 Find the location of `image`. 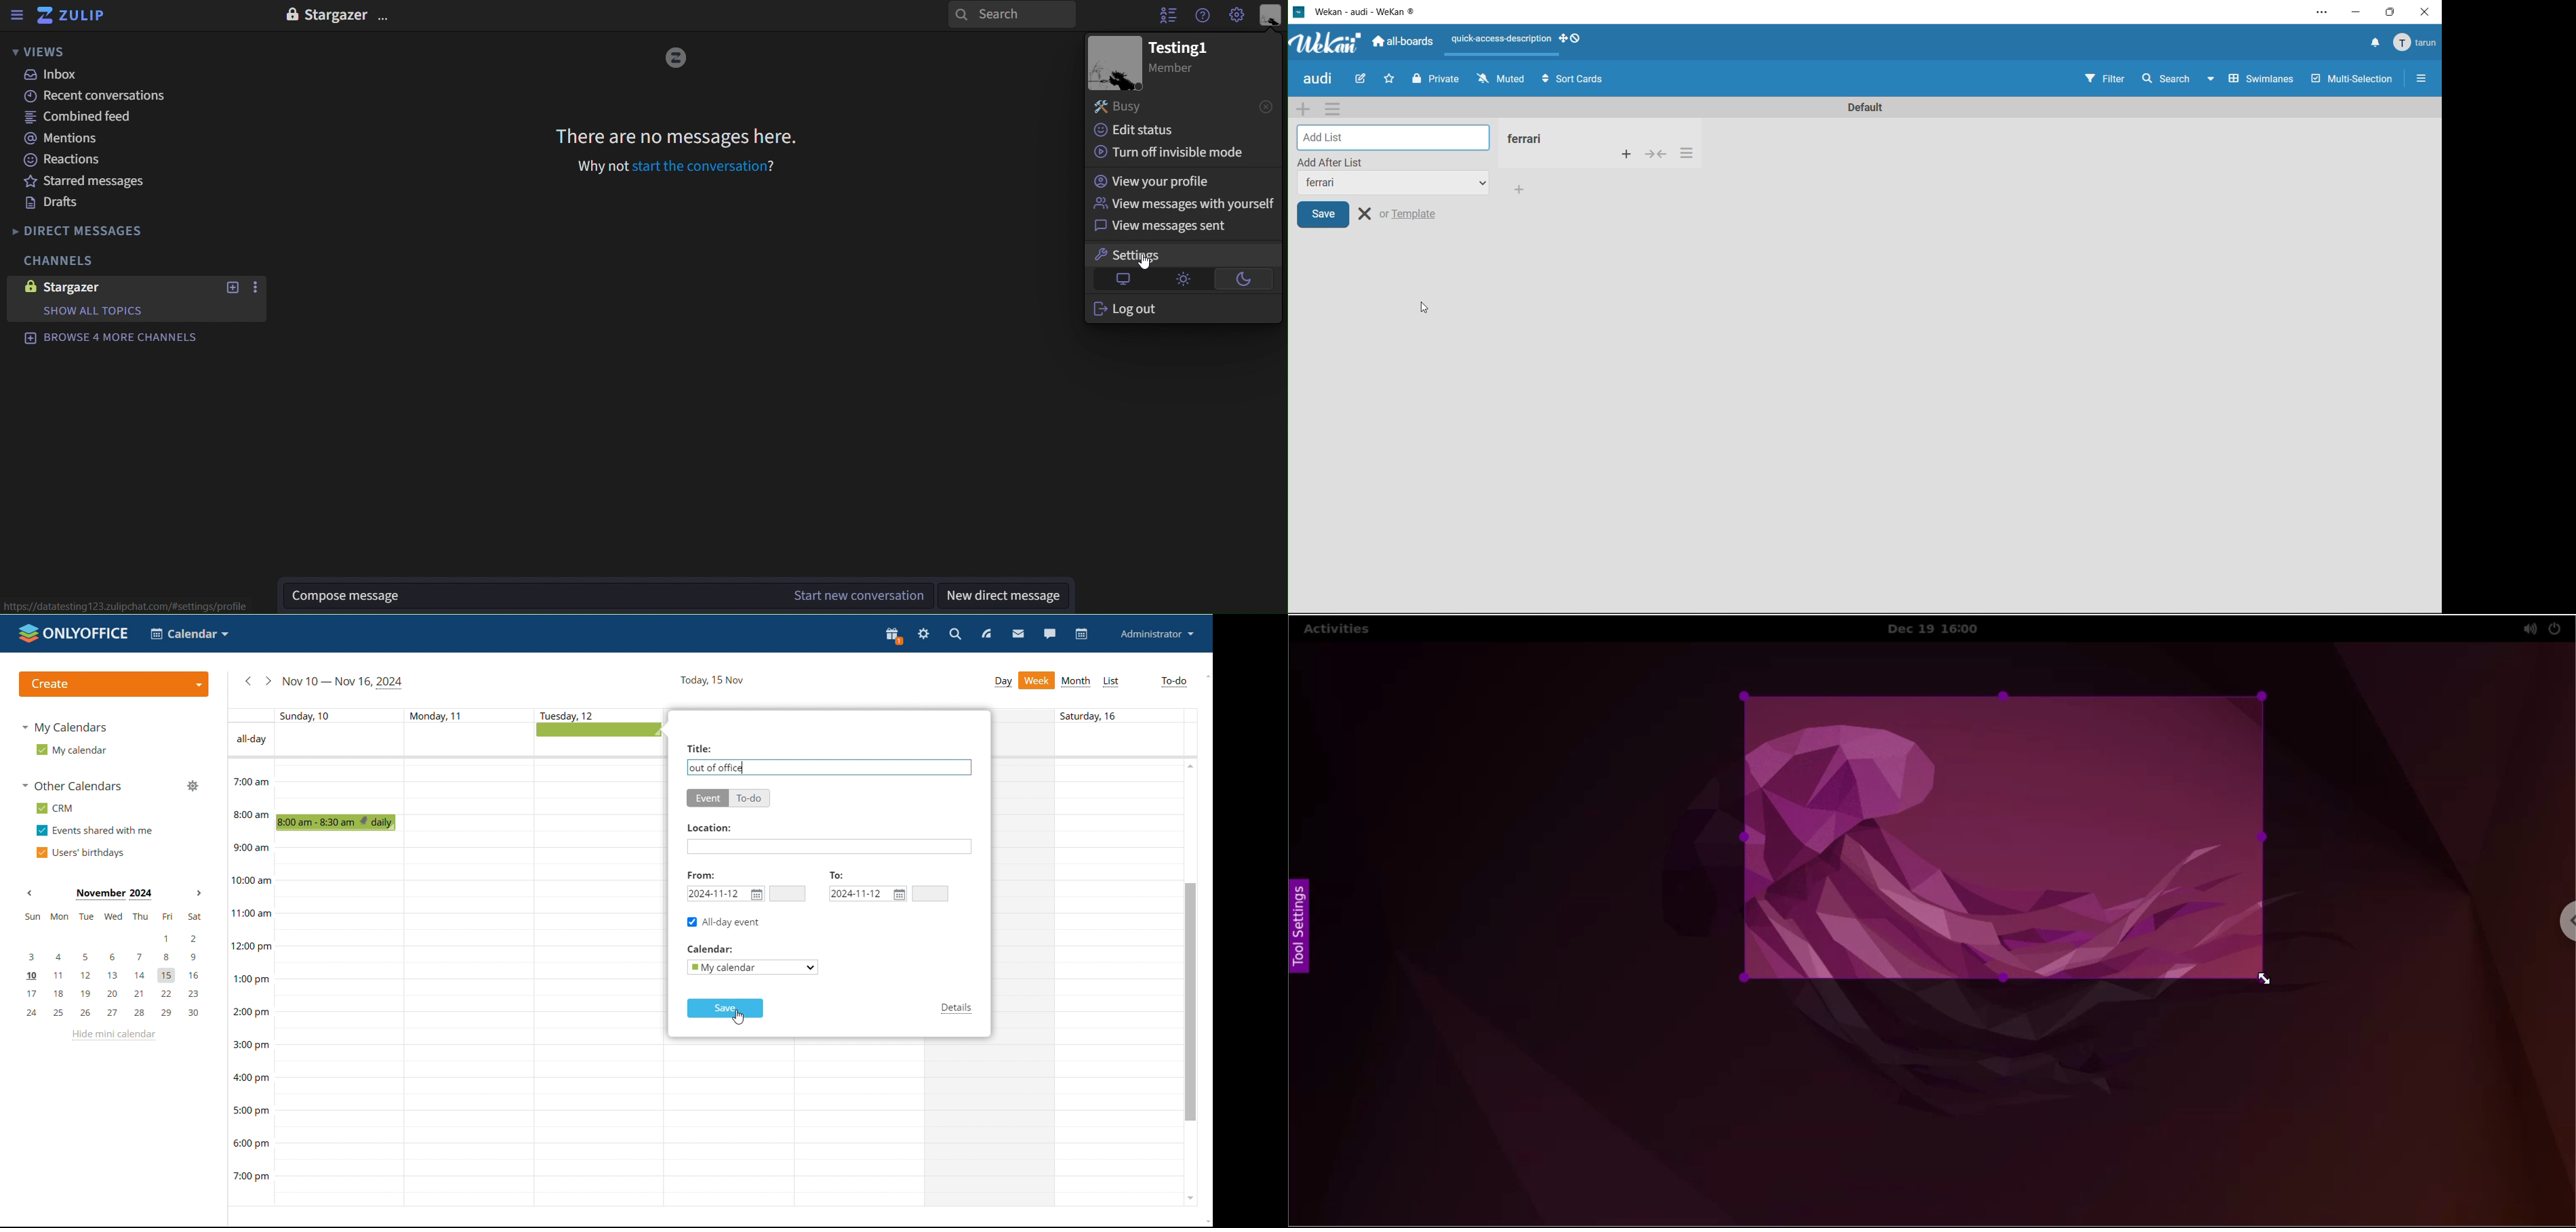

image is located at coordinates (677, 58).